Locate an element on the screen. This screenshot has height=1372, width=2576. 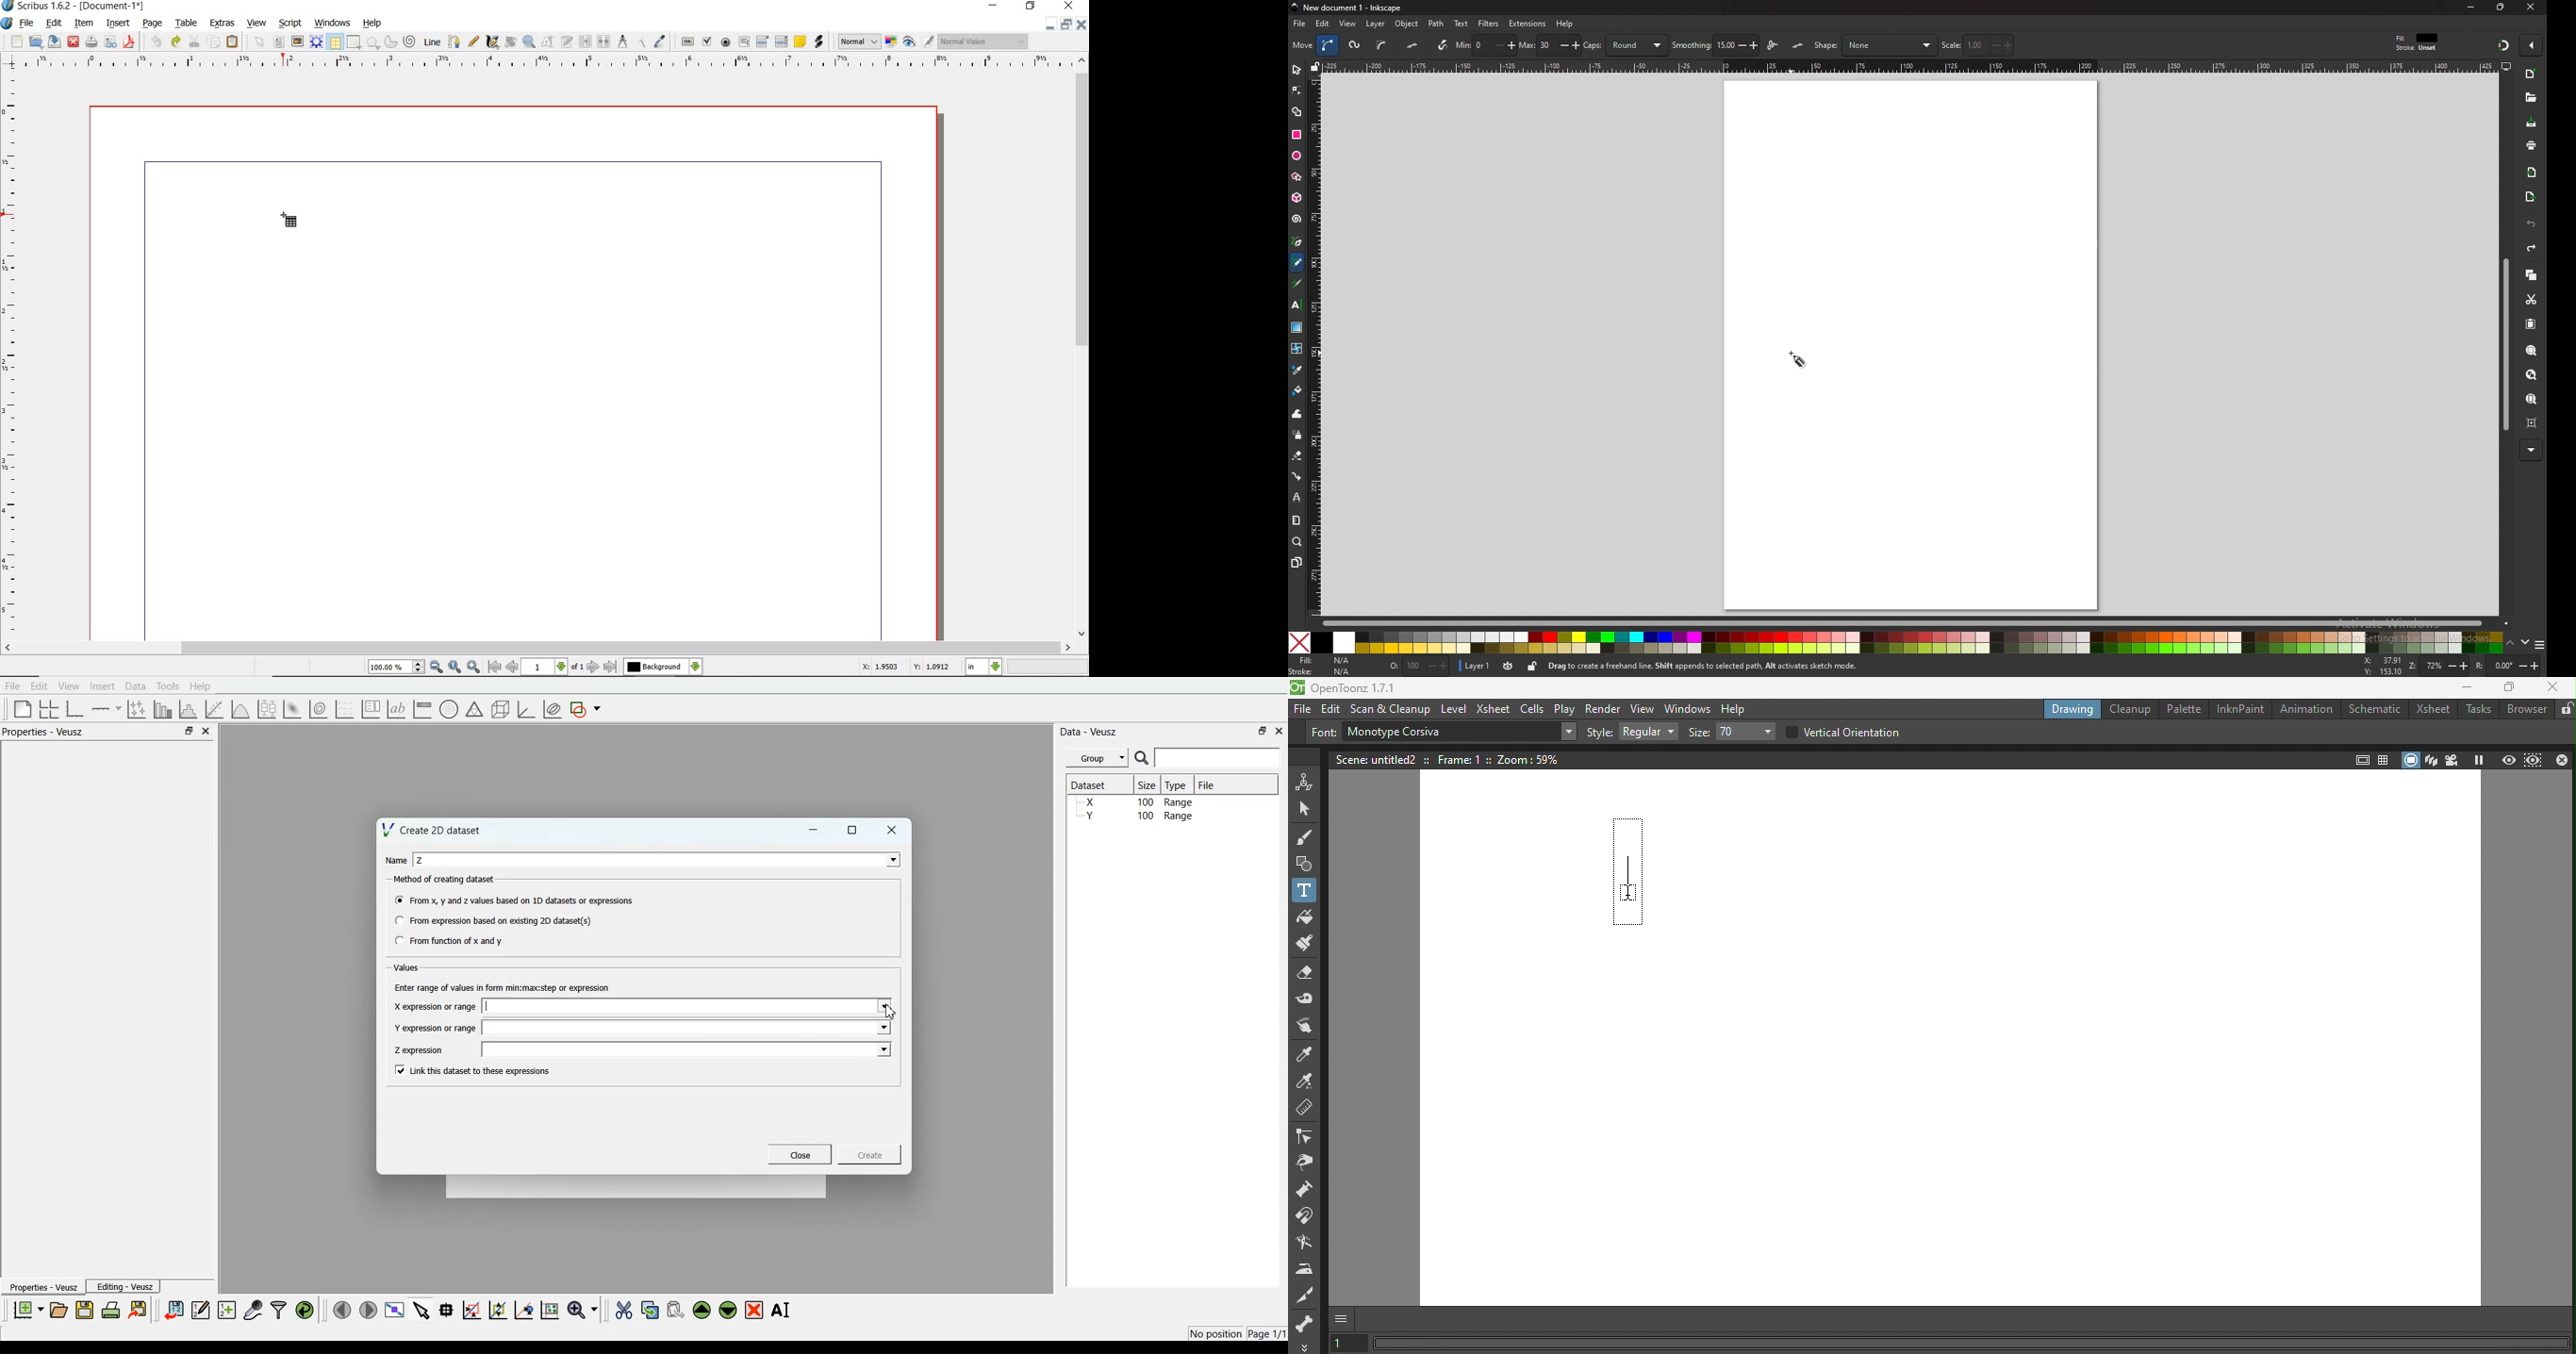
object is located at coordinates (1407, 24).